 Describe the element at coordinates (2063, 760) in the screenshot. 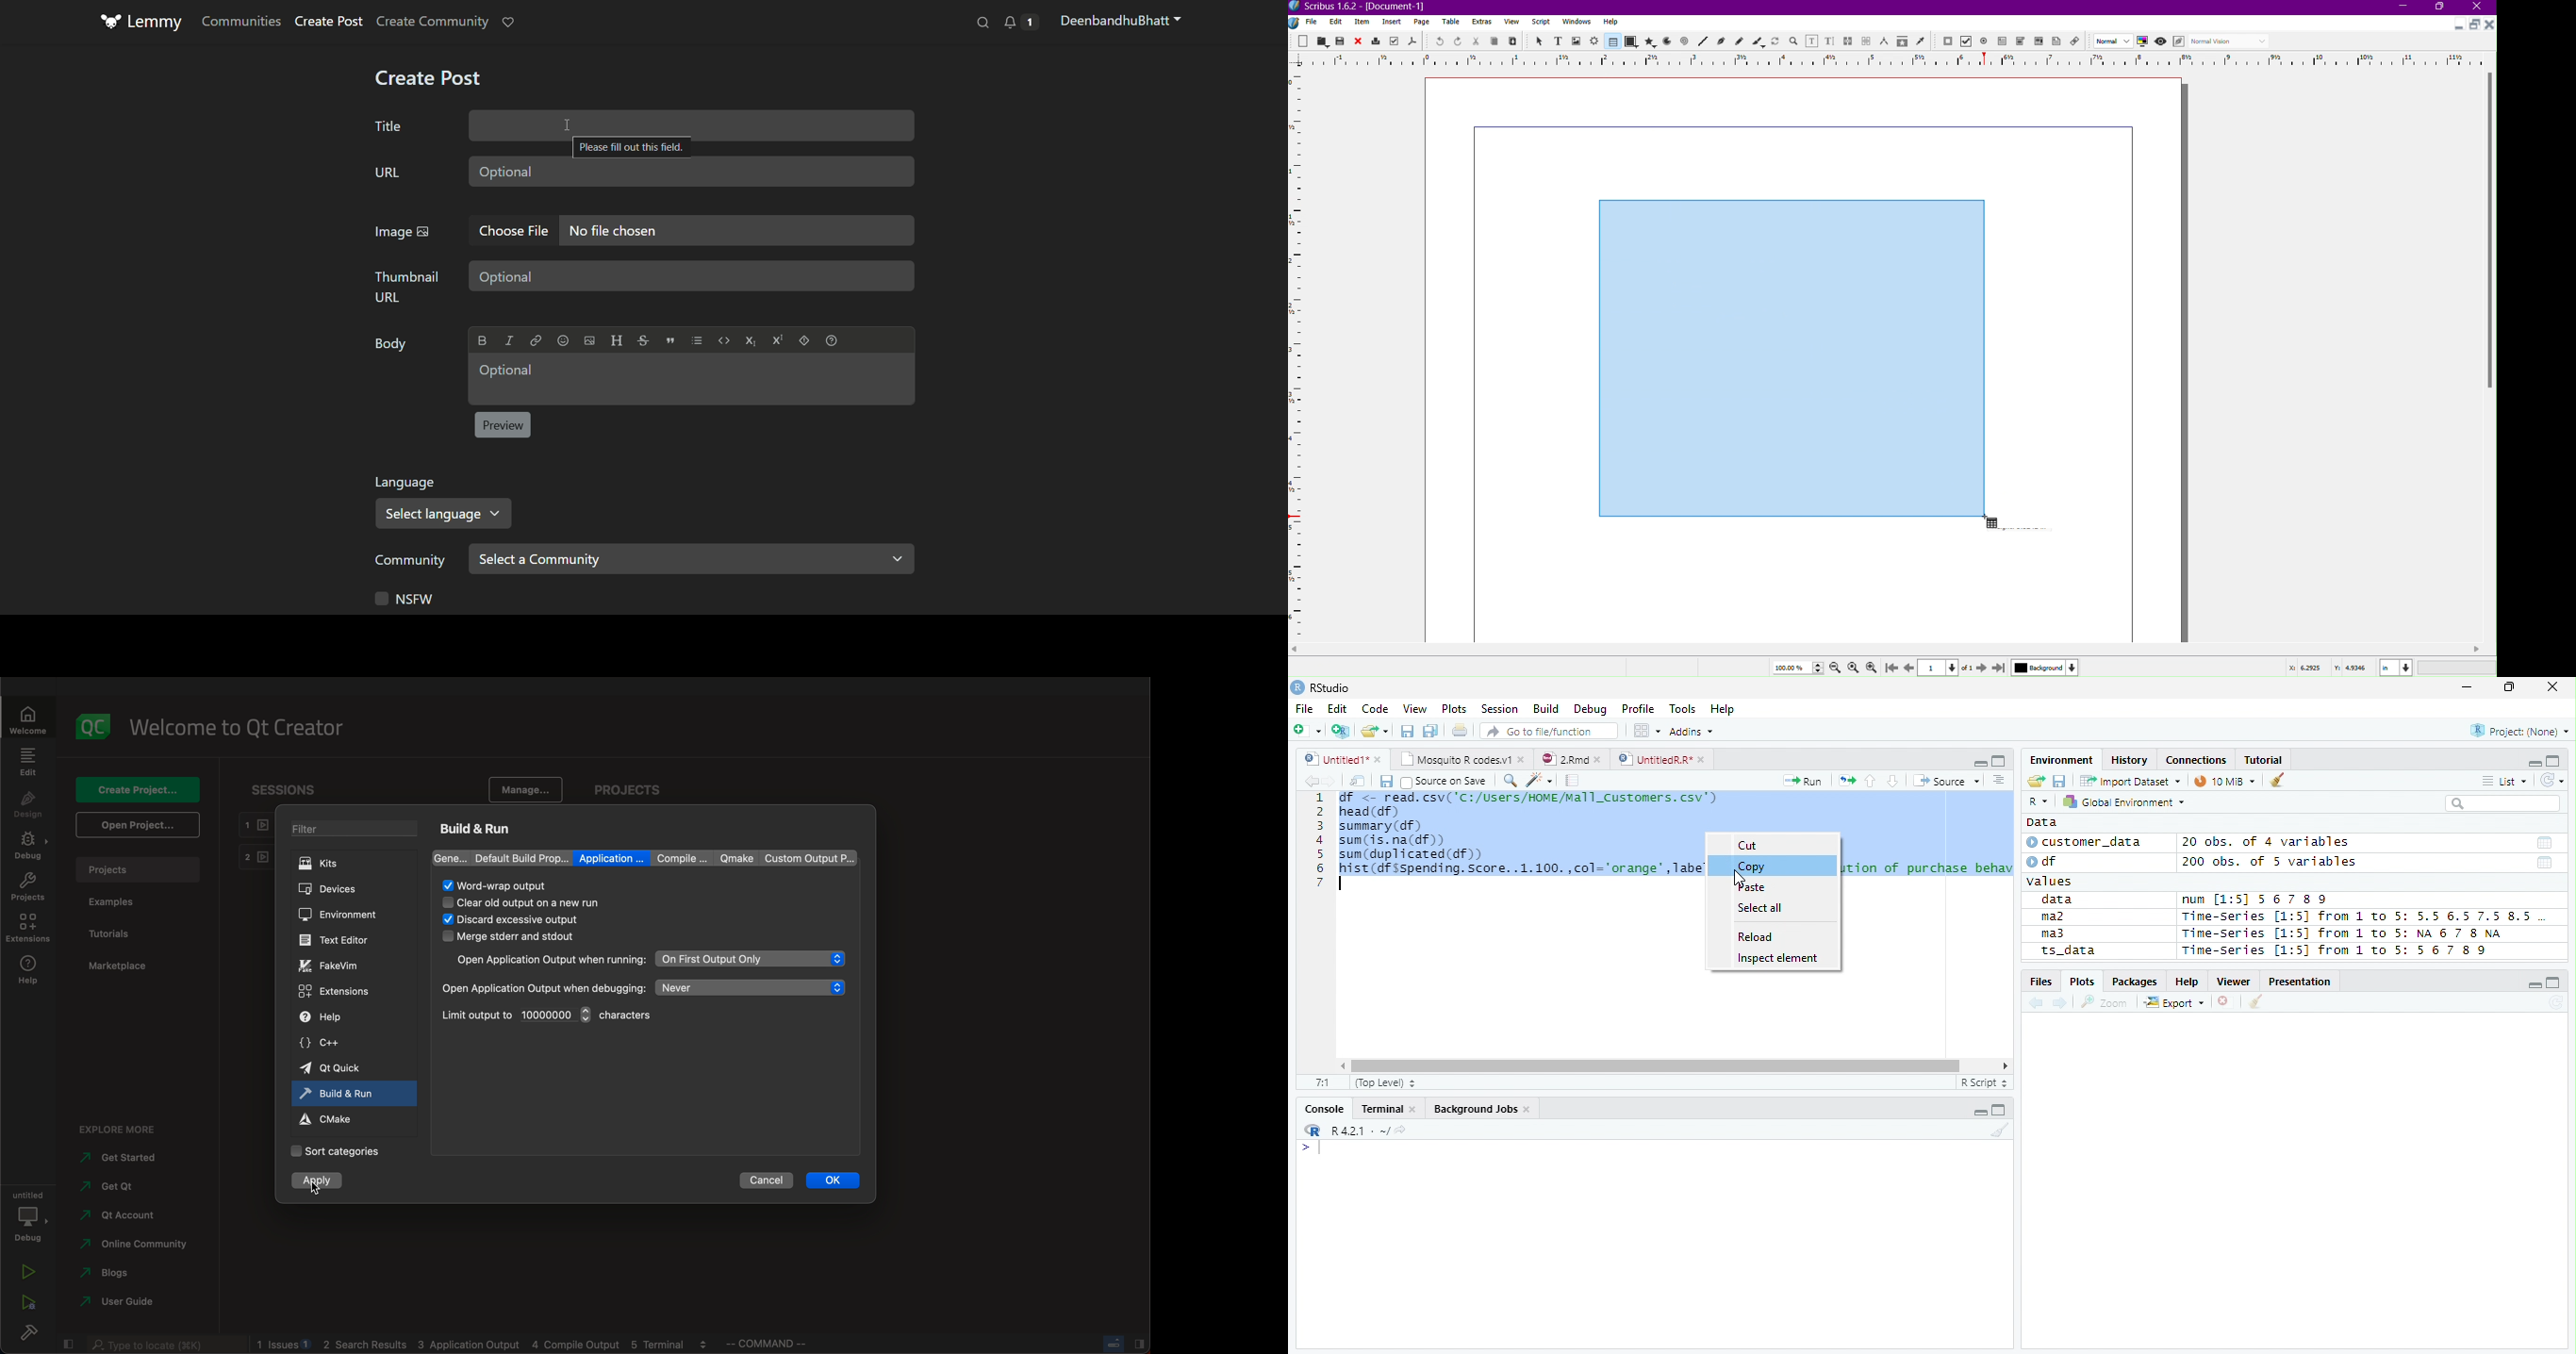

I see `Environment` at that location.